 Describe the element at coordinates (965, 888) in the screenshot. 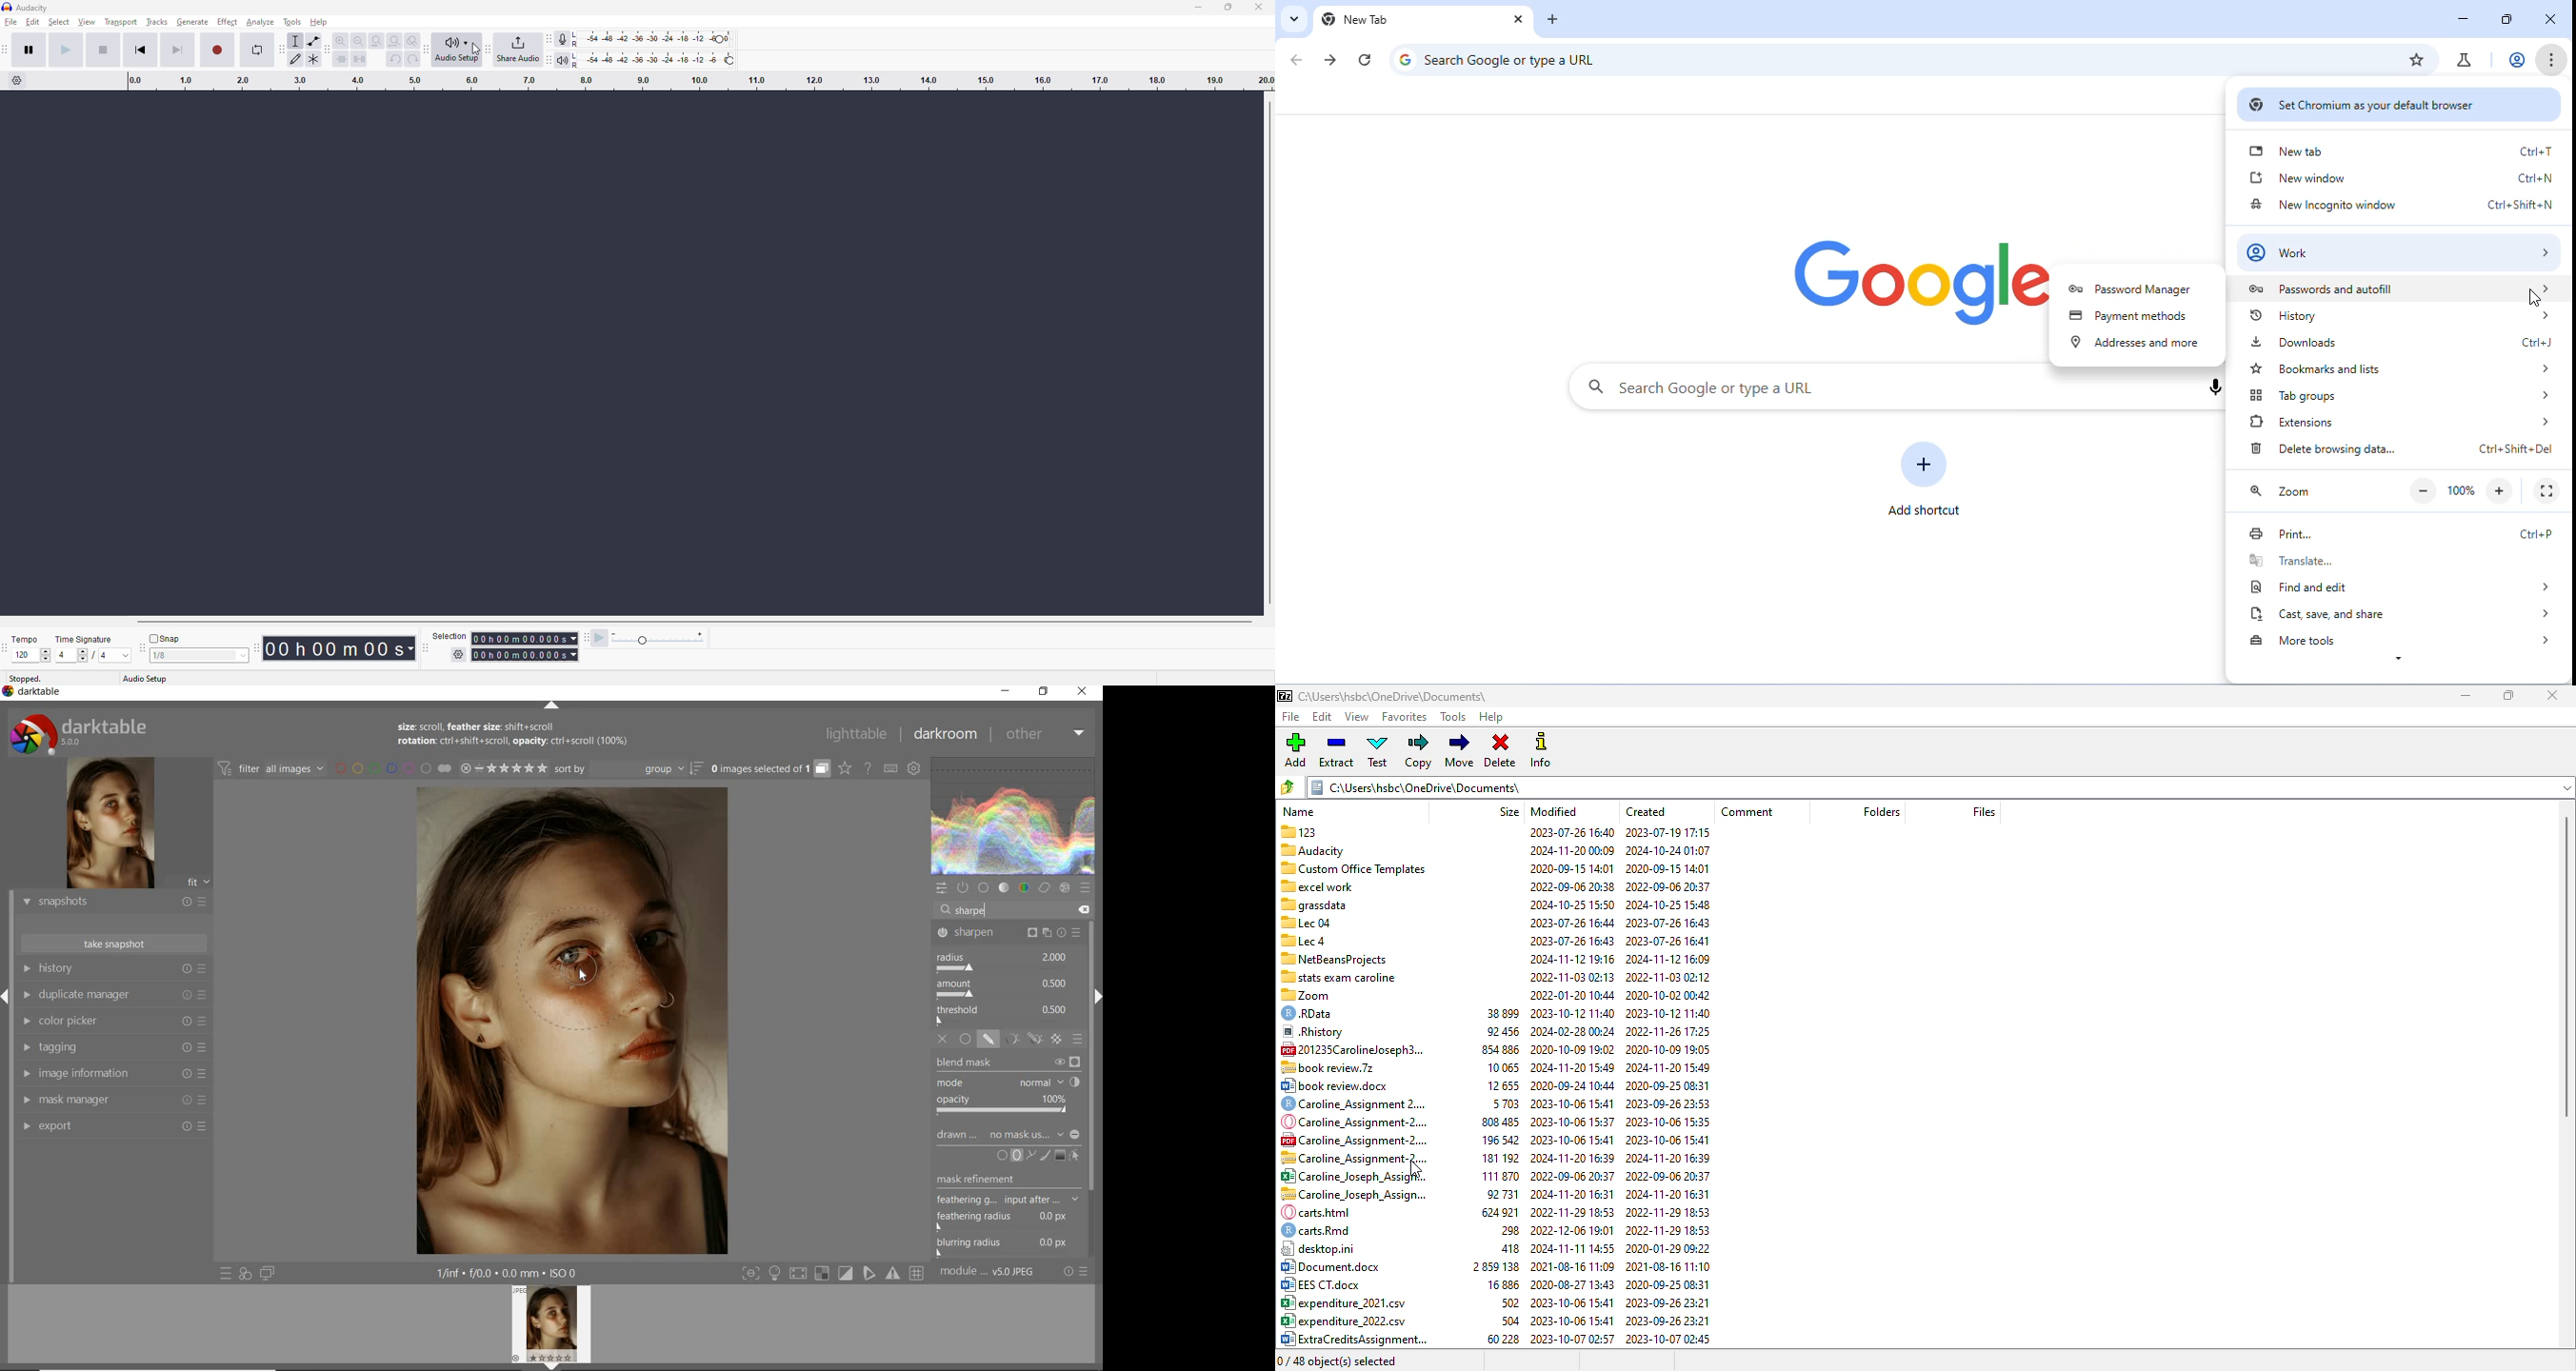

I see `show only active modules` at that location.